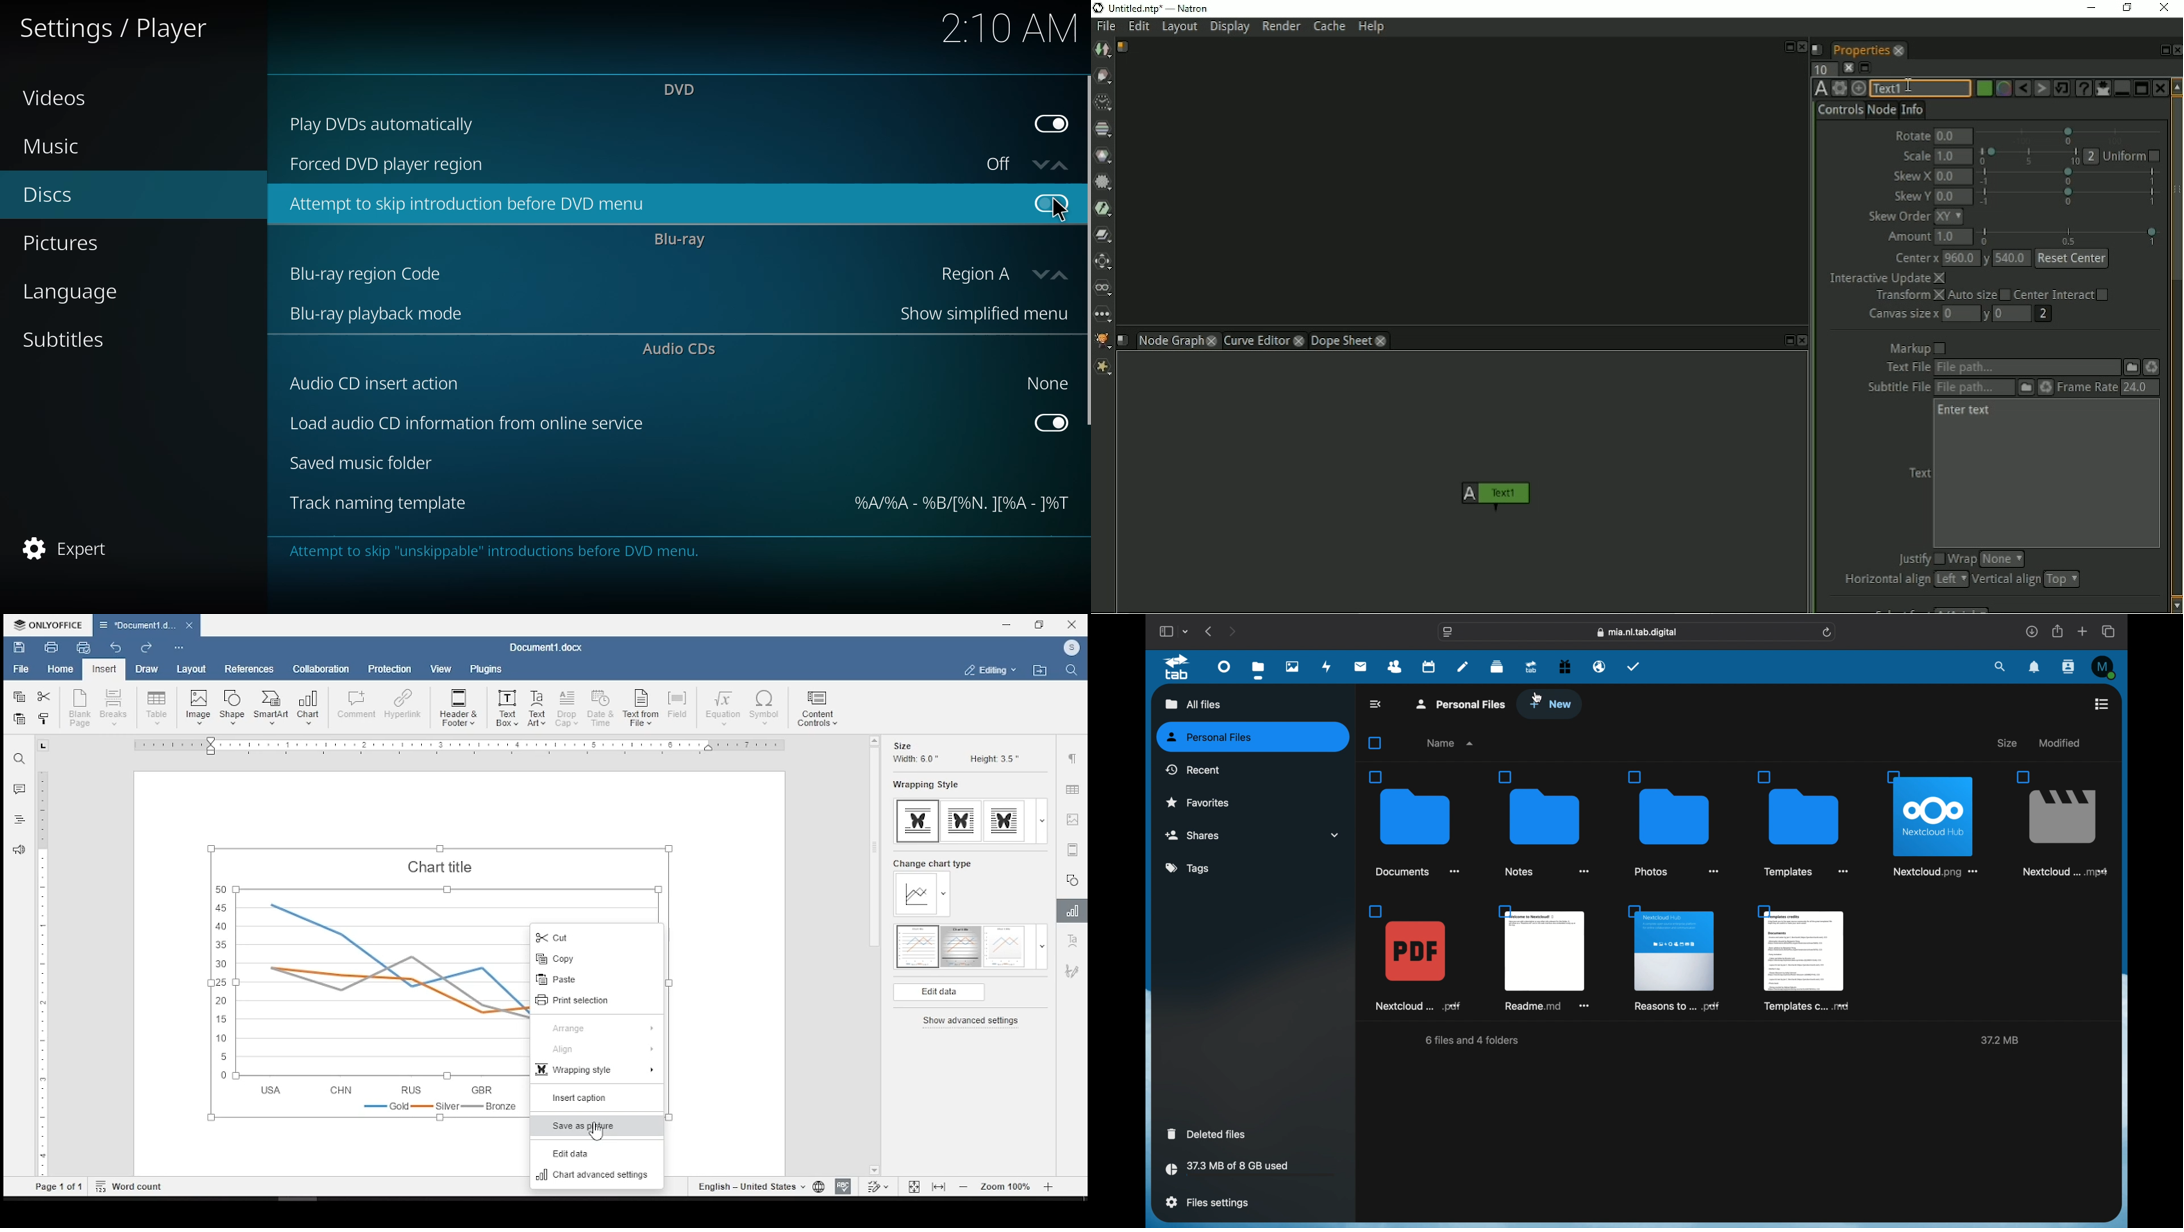  Describe the element at coordinates (2110, 631) in the screenshot. I see `show tab overview` at that location.